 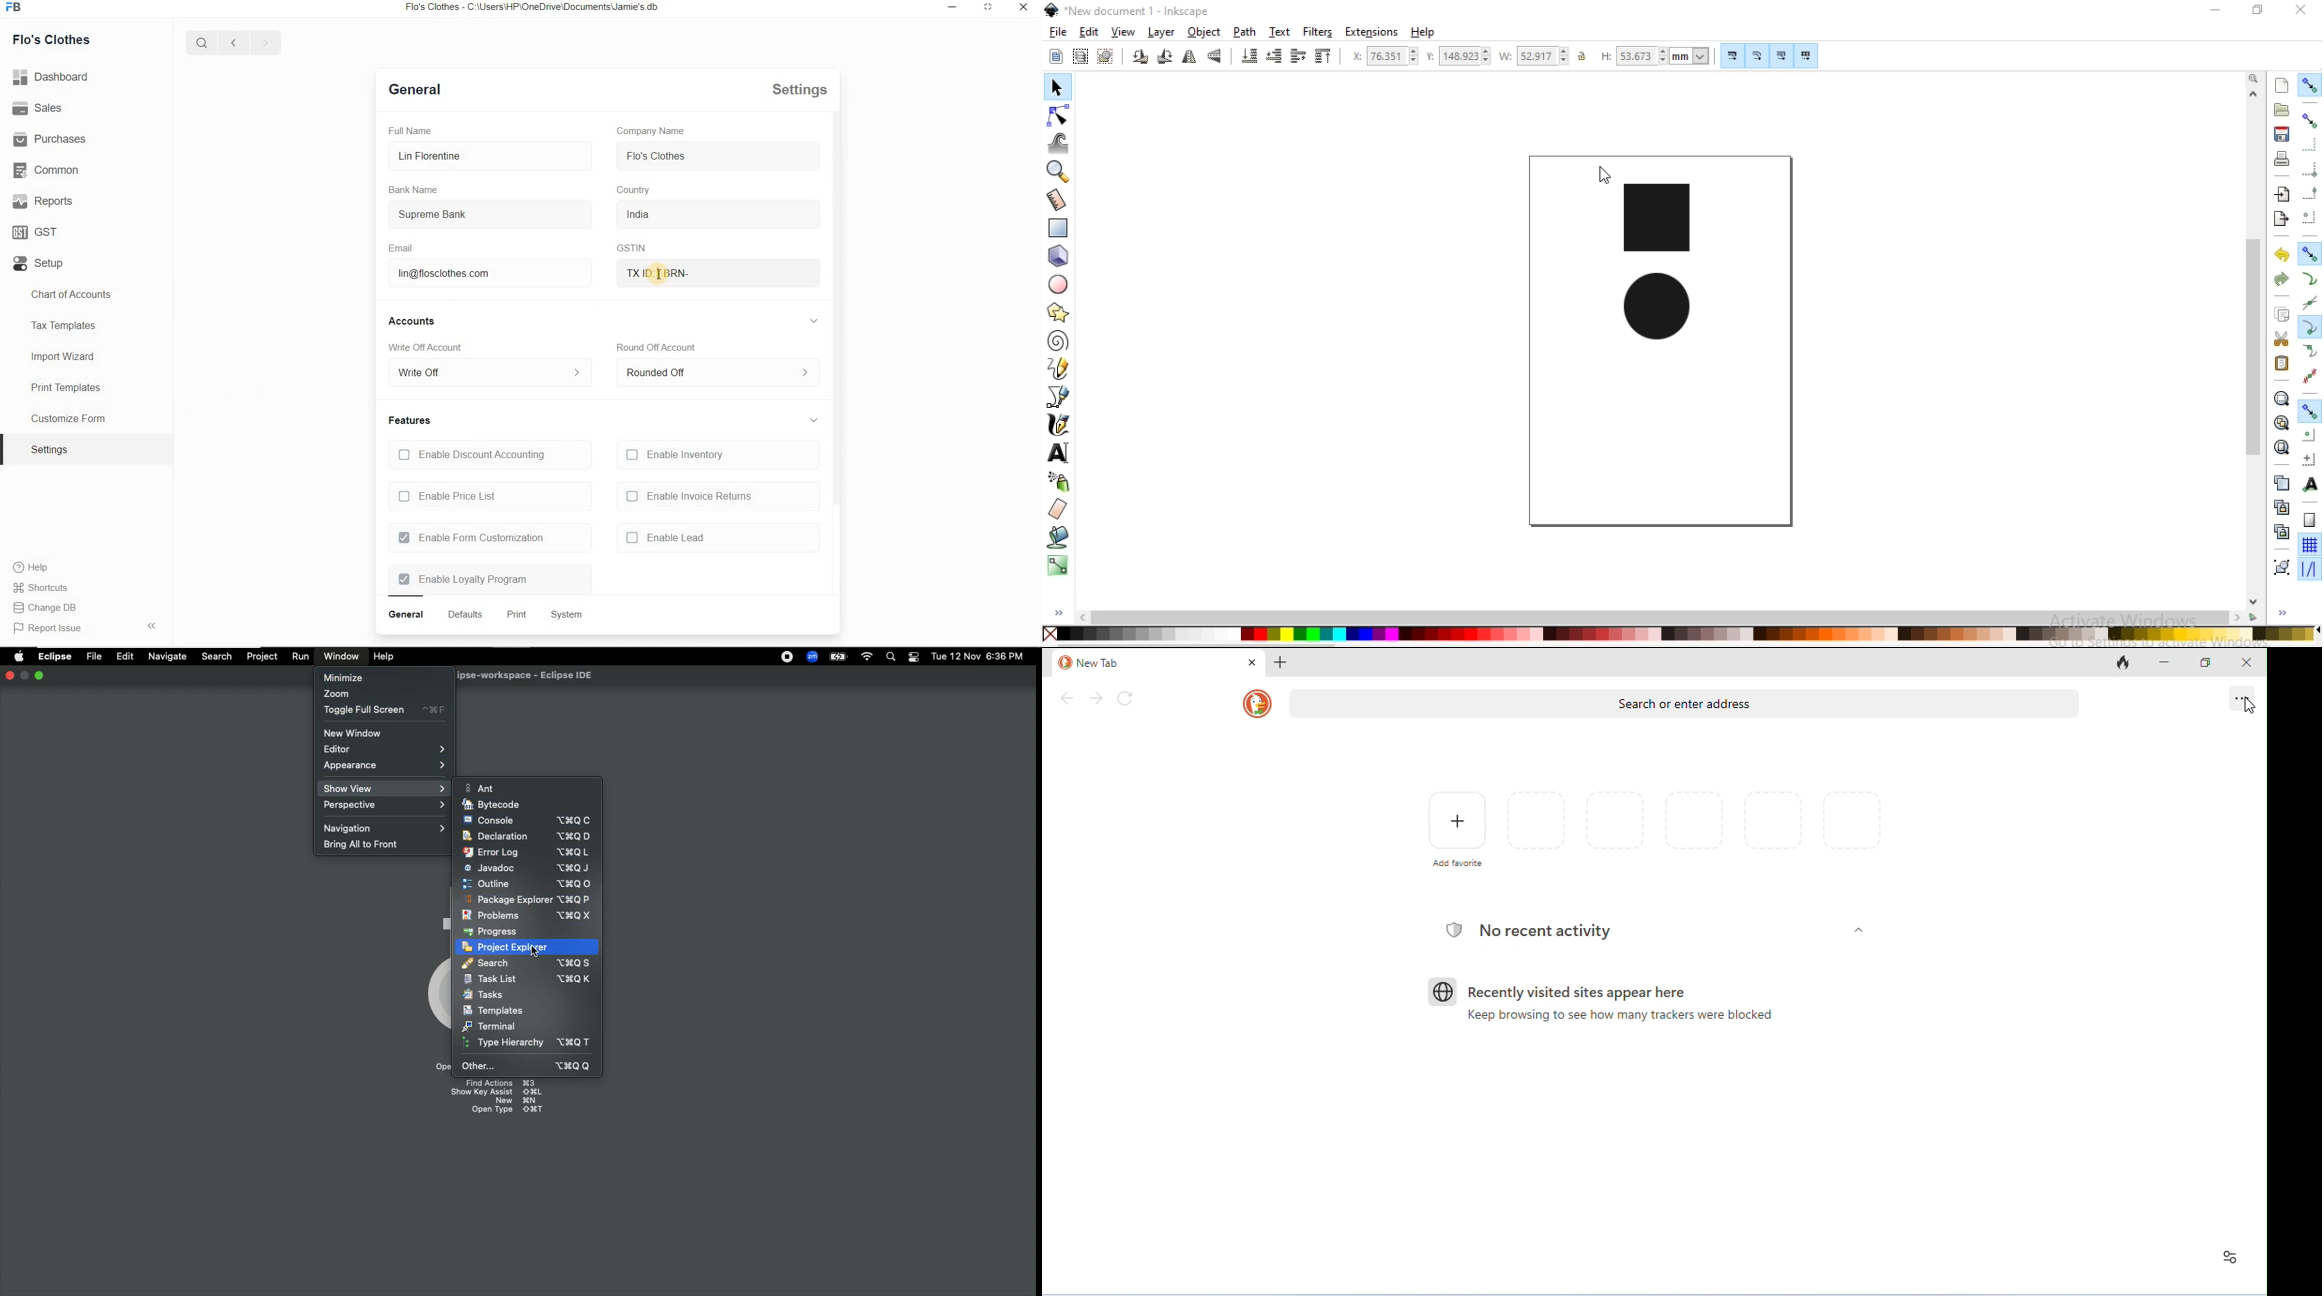 What do you see at coordinates (815, 417) in the screenshot?
I see `collapse` at bounding box center [815, 417].